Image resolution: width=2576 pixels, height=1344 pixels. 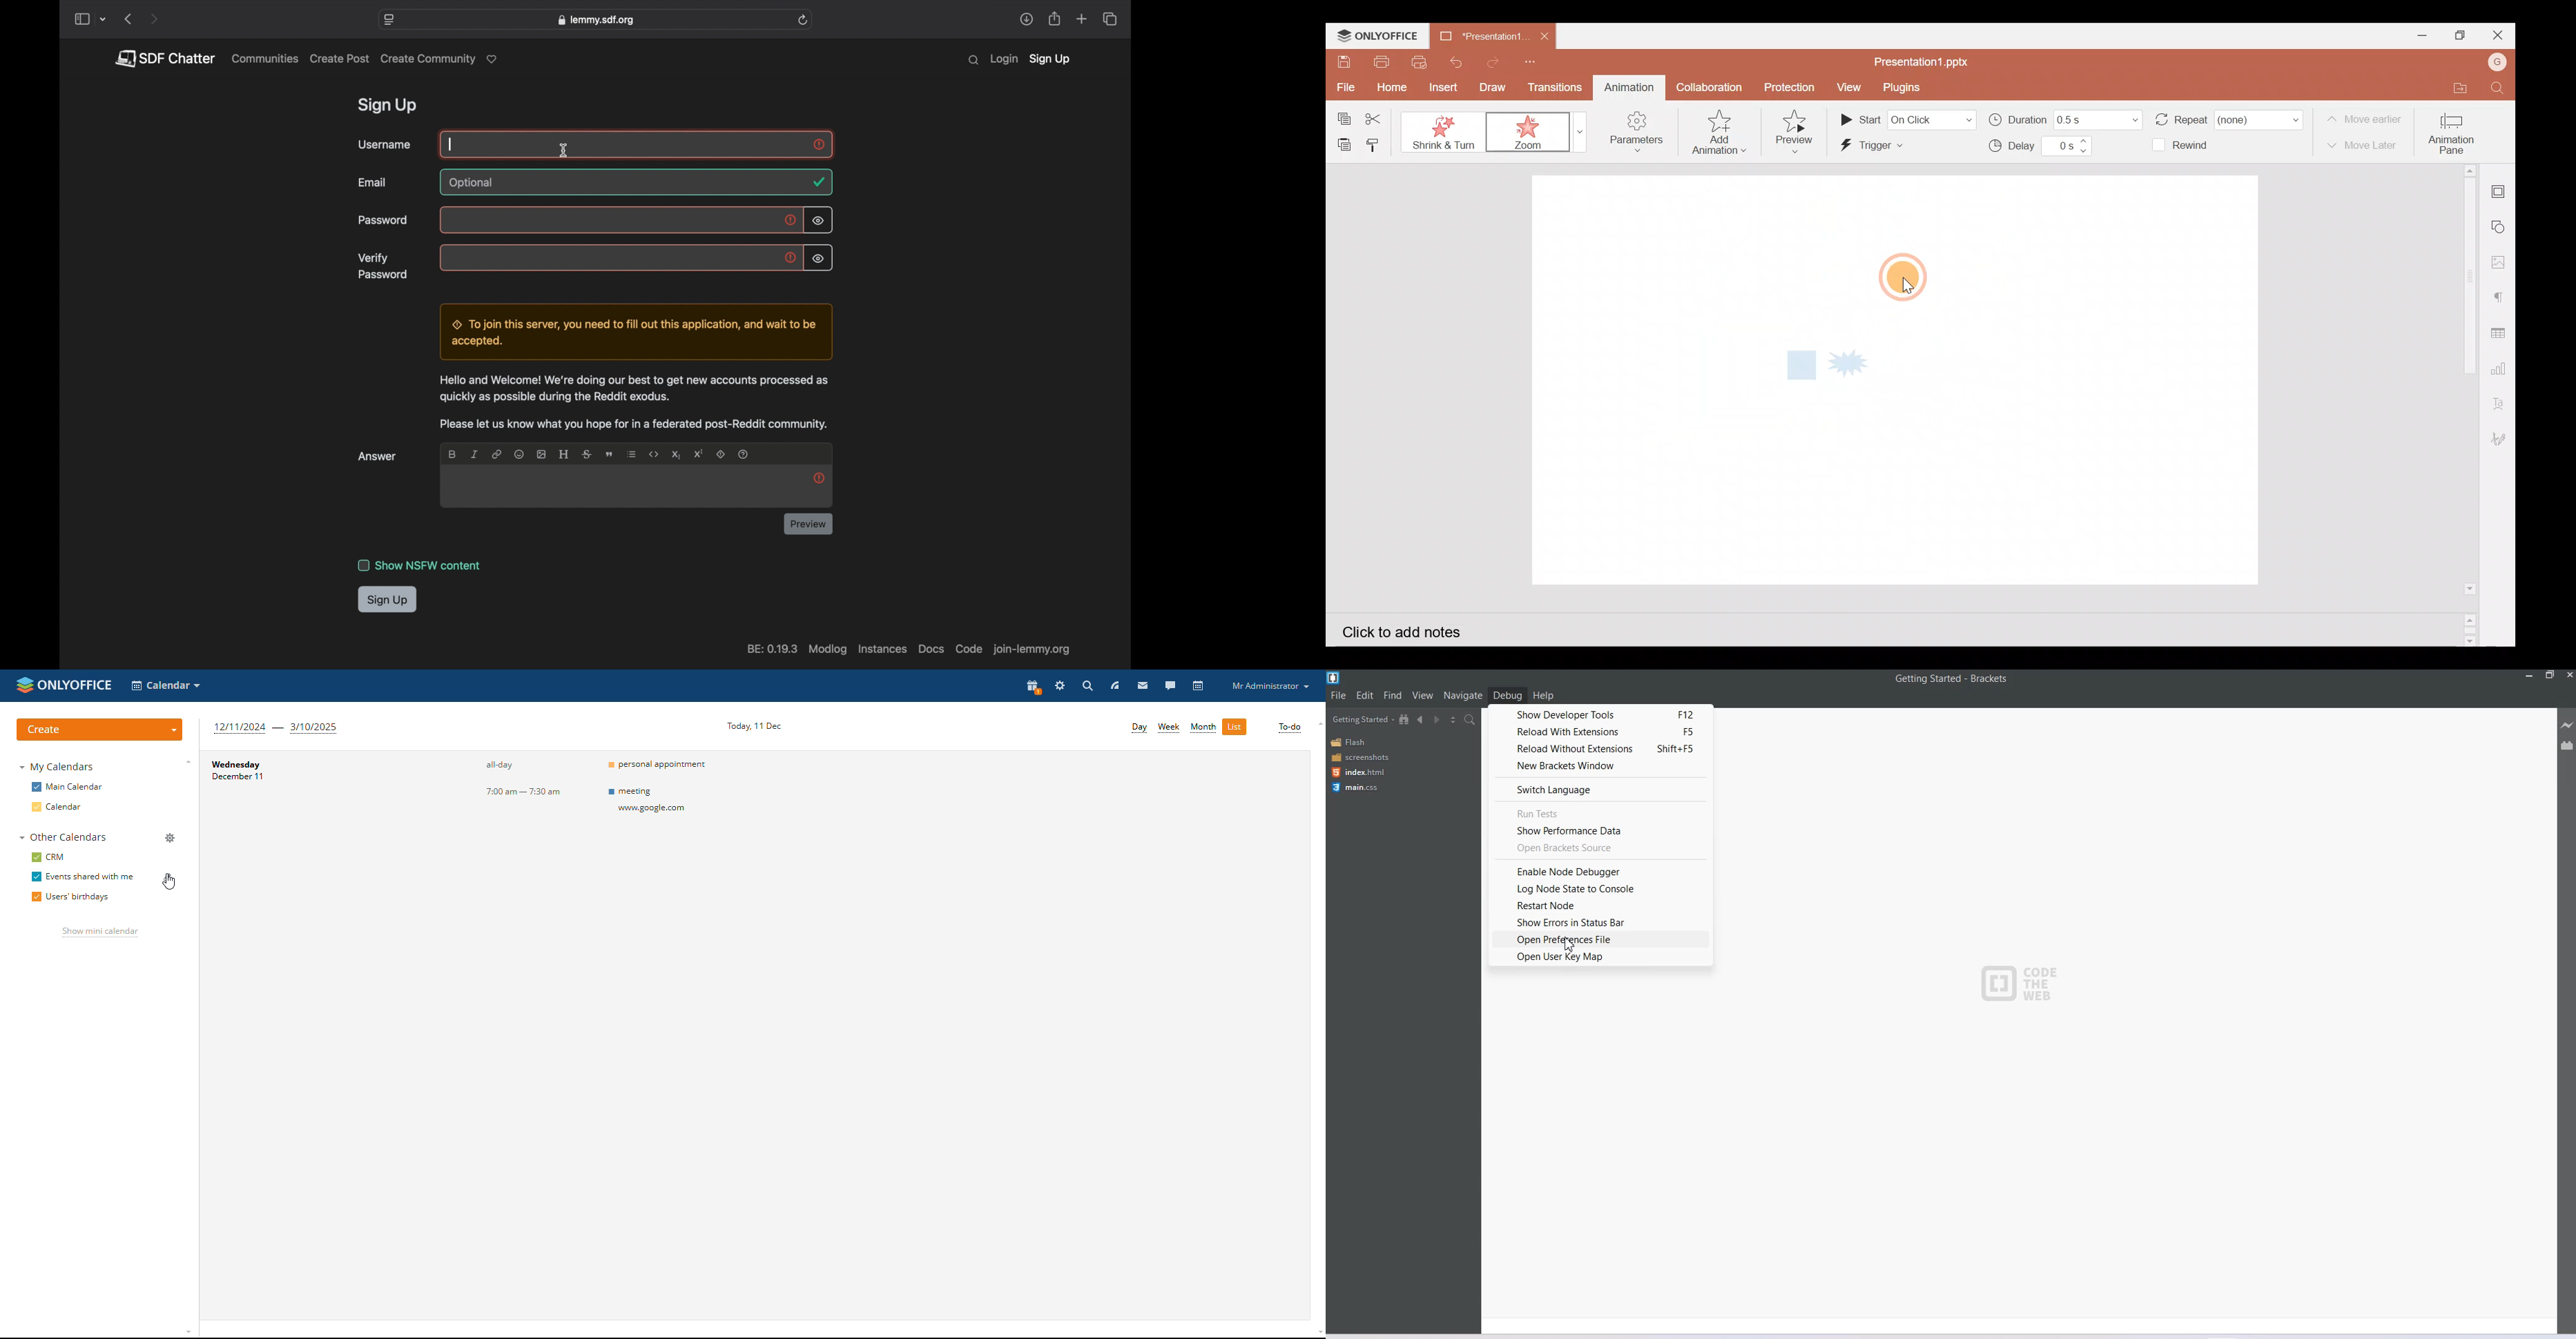 I want to click on File, so click(x=1339, y=695).